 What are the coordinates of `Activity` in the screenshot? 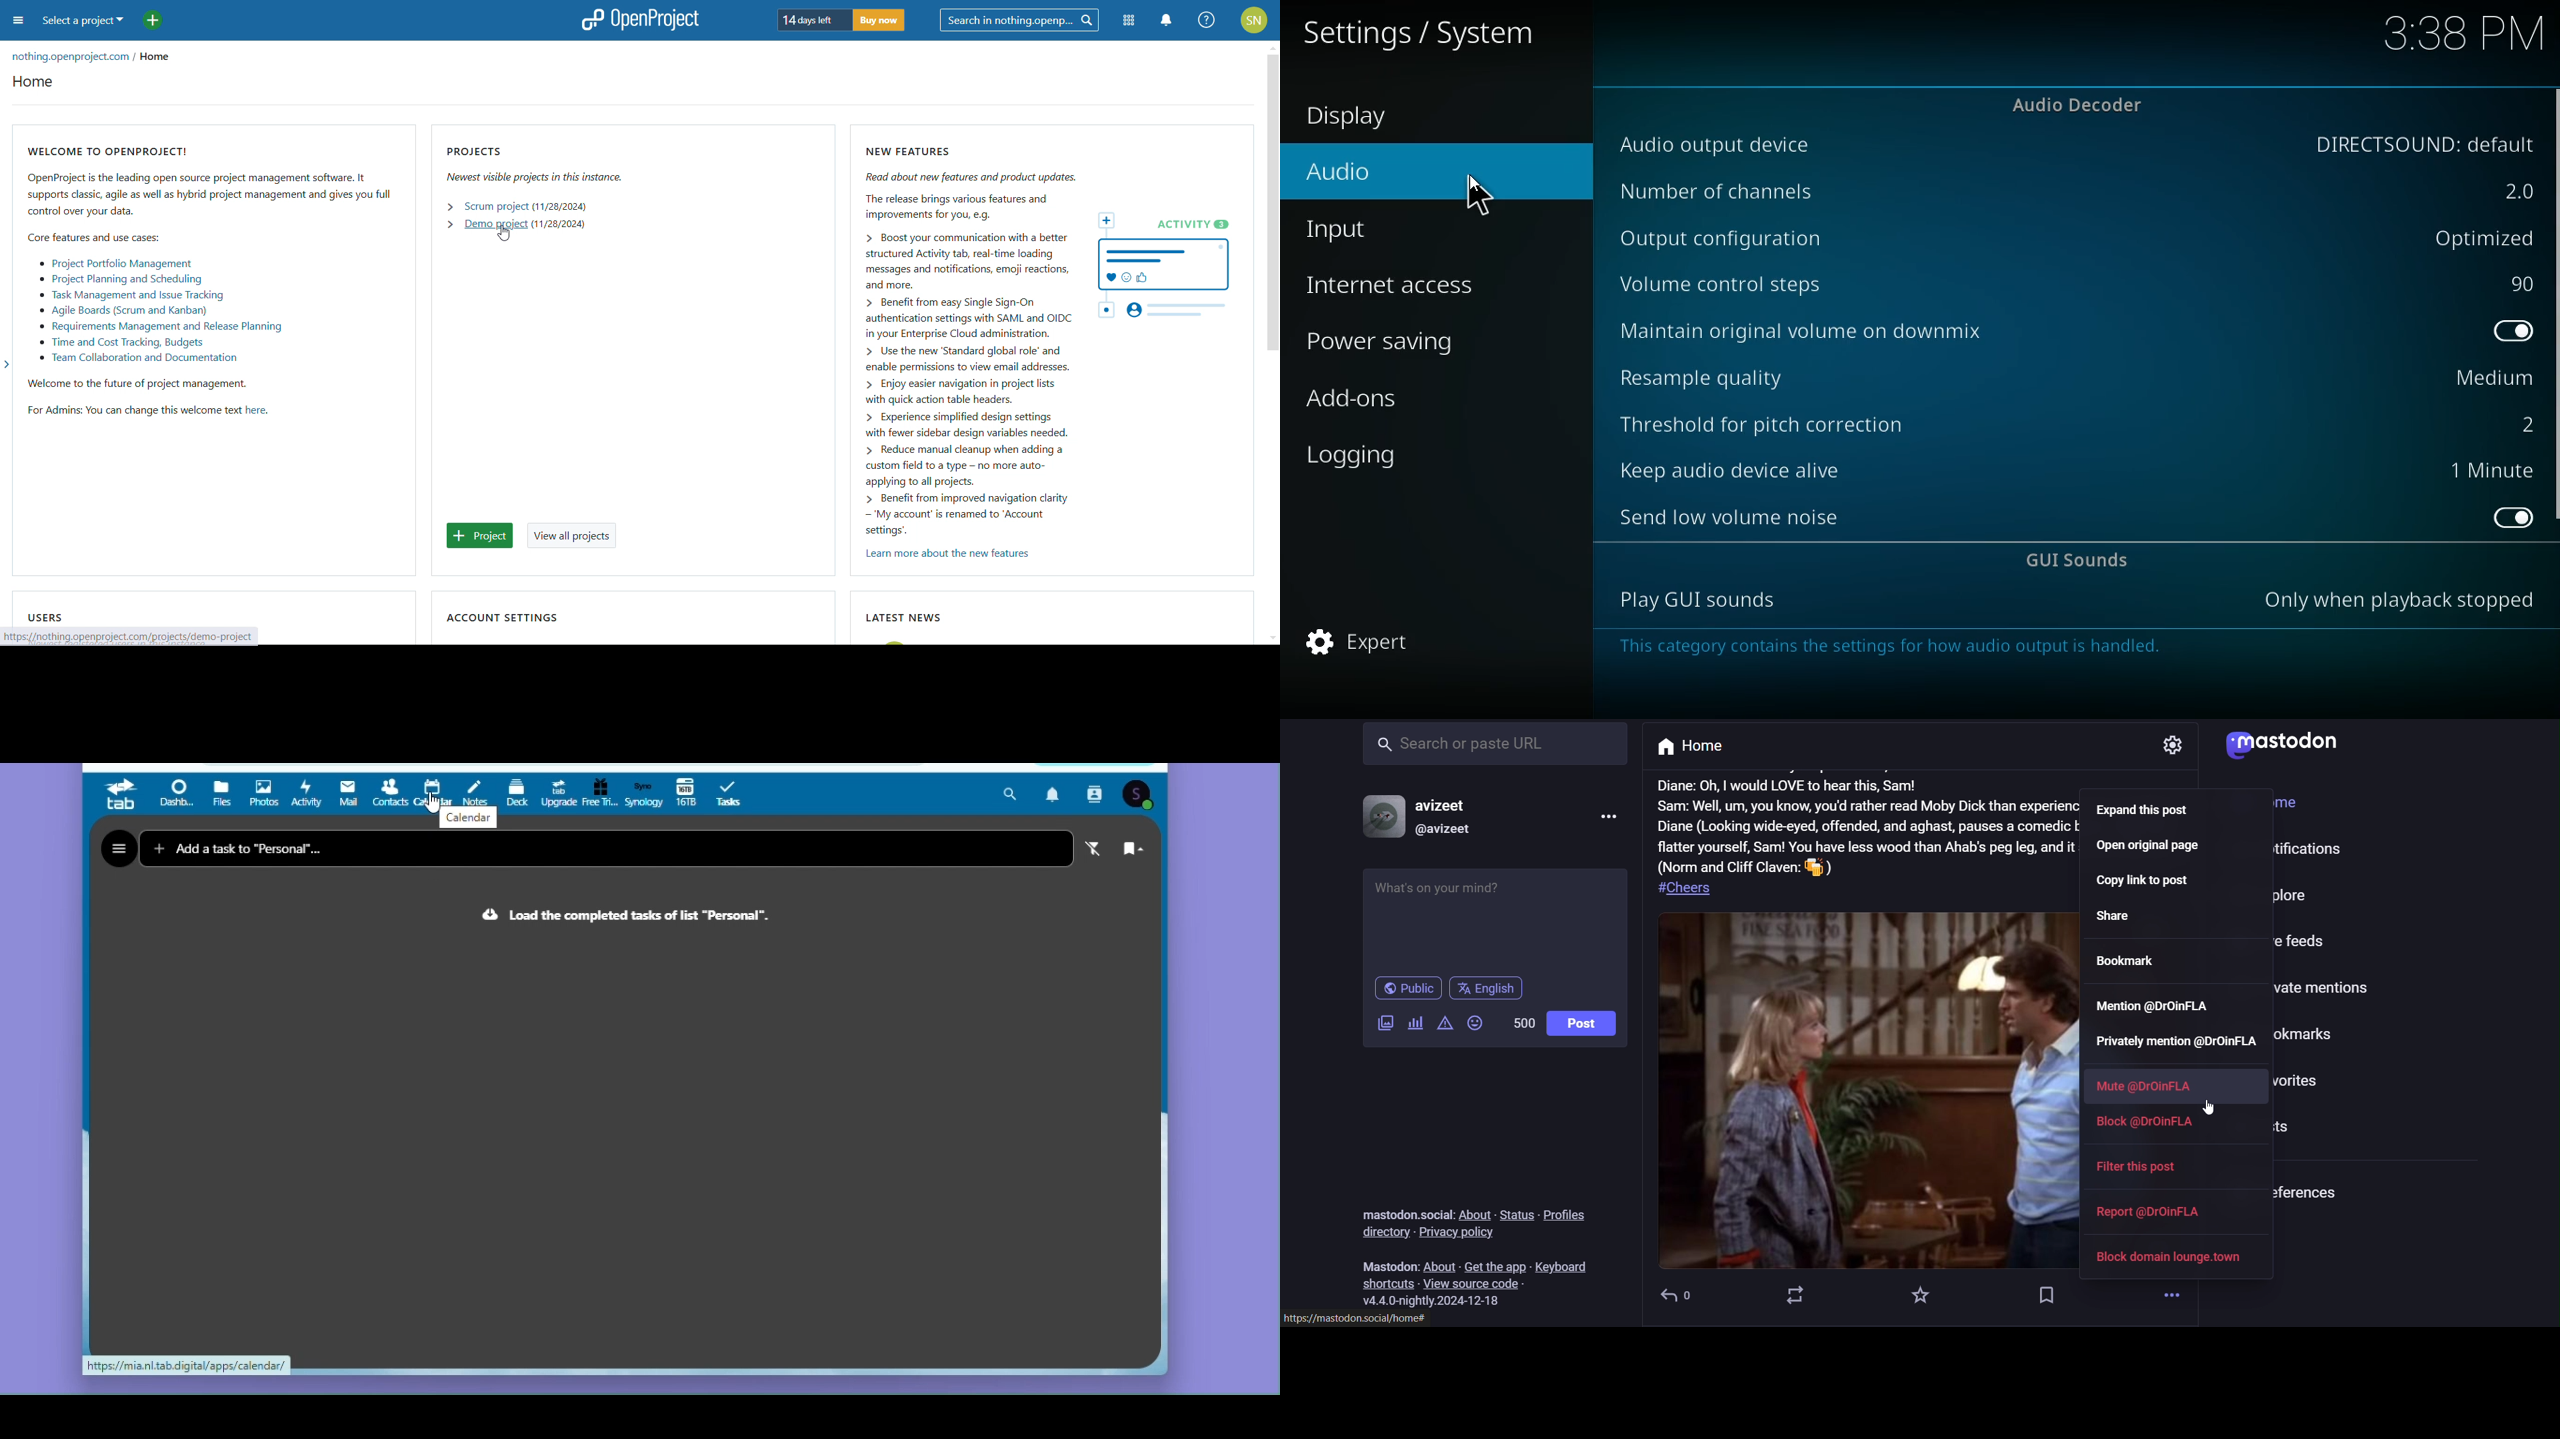 It's located at (307, 793).